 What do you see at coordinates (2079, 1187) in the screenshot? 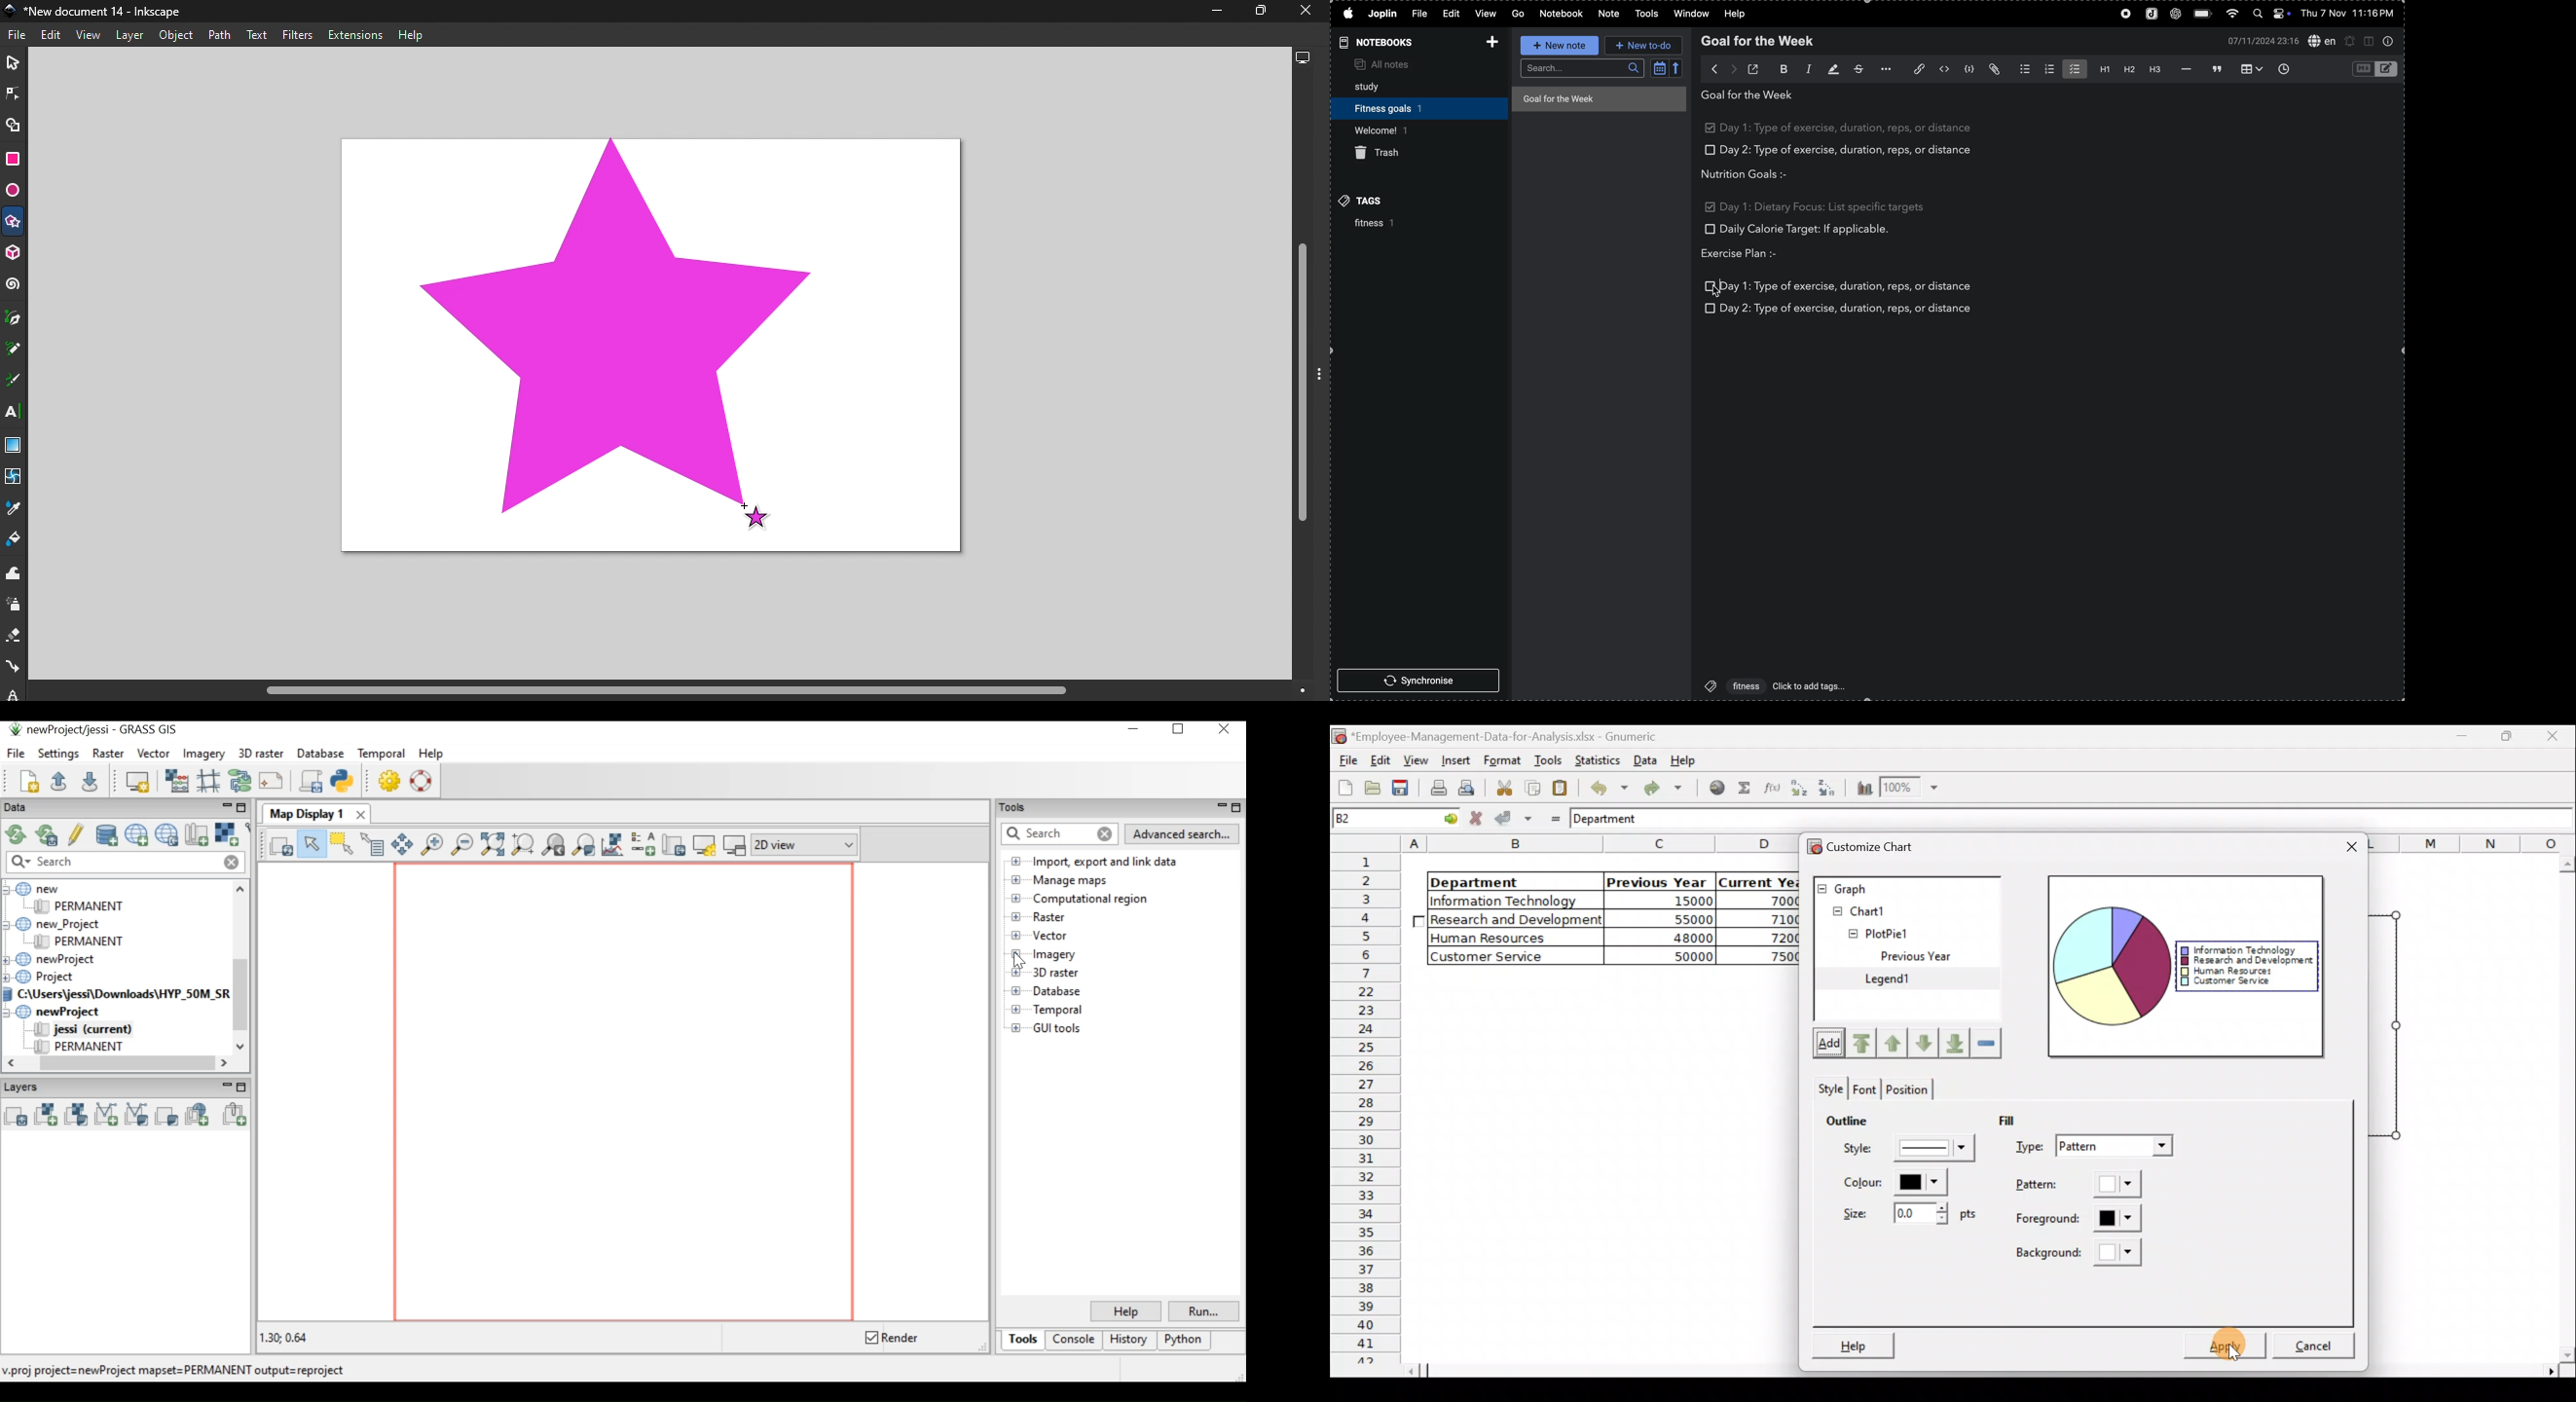
I see `Pattern` at bounding box center [2079, 1187].